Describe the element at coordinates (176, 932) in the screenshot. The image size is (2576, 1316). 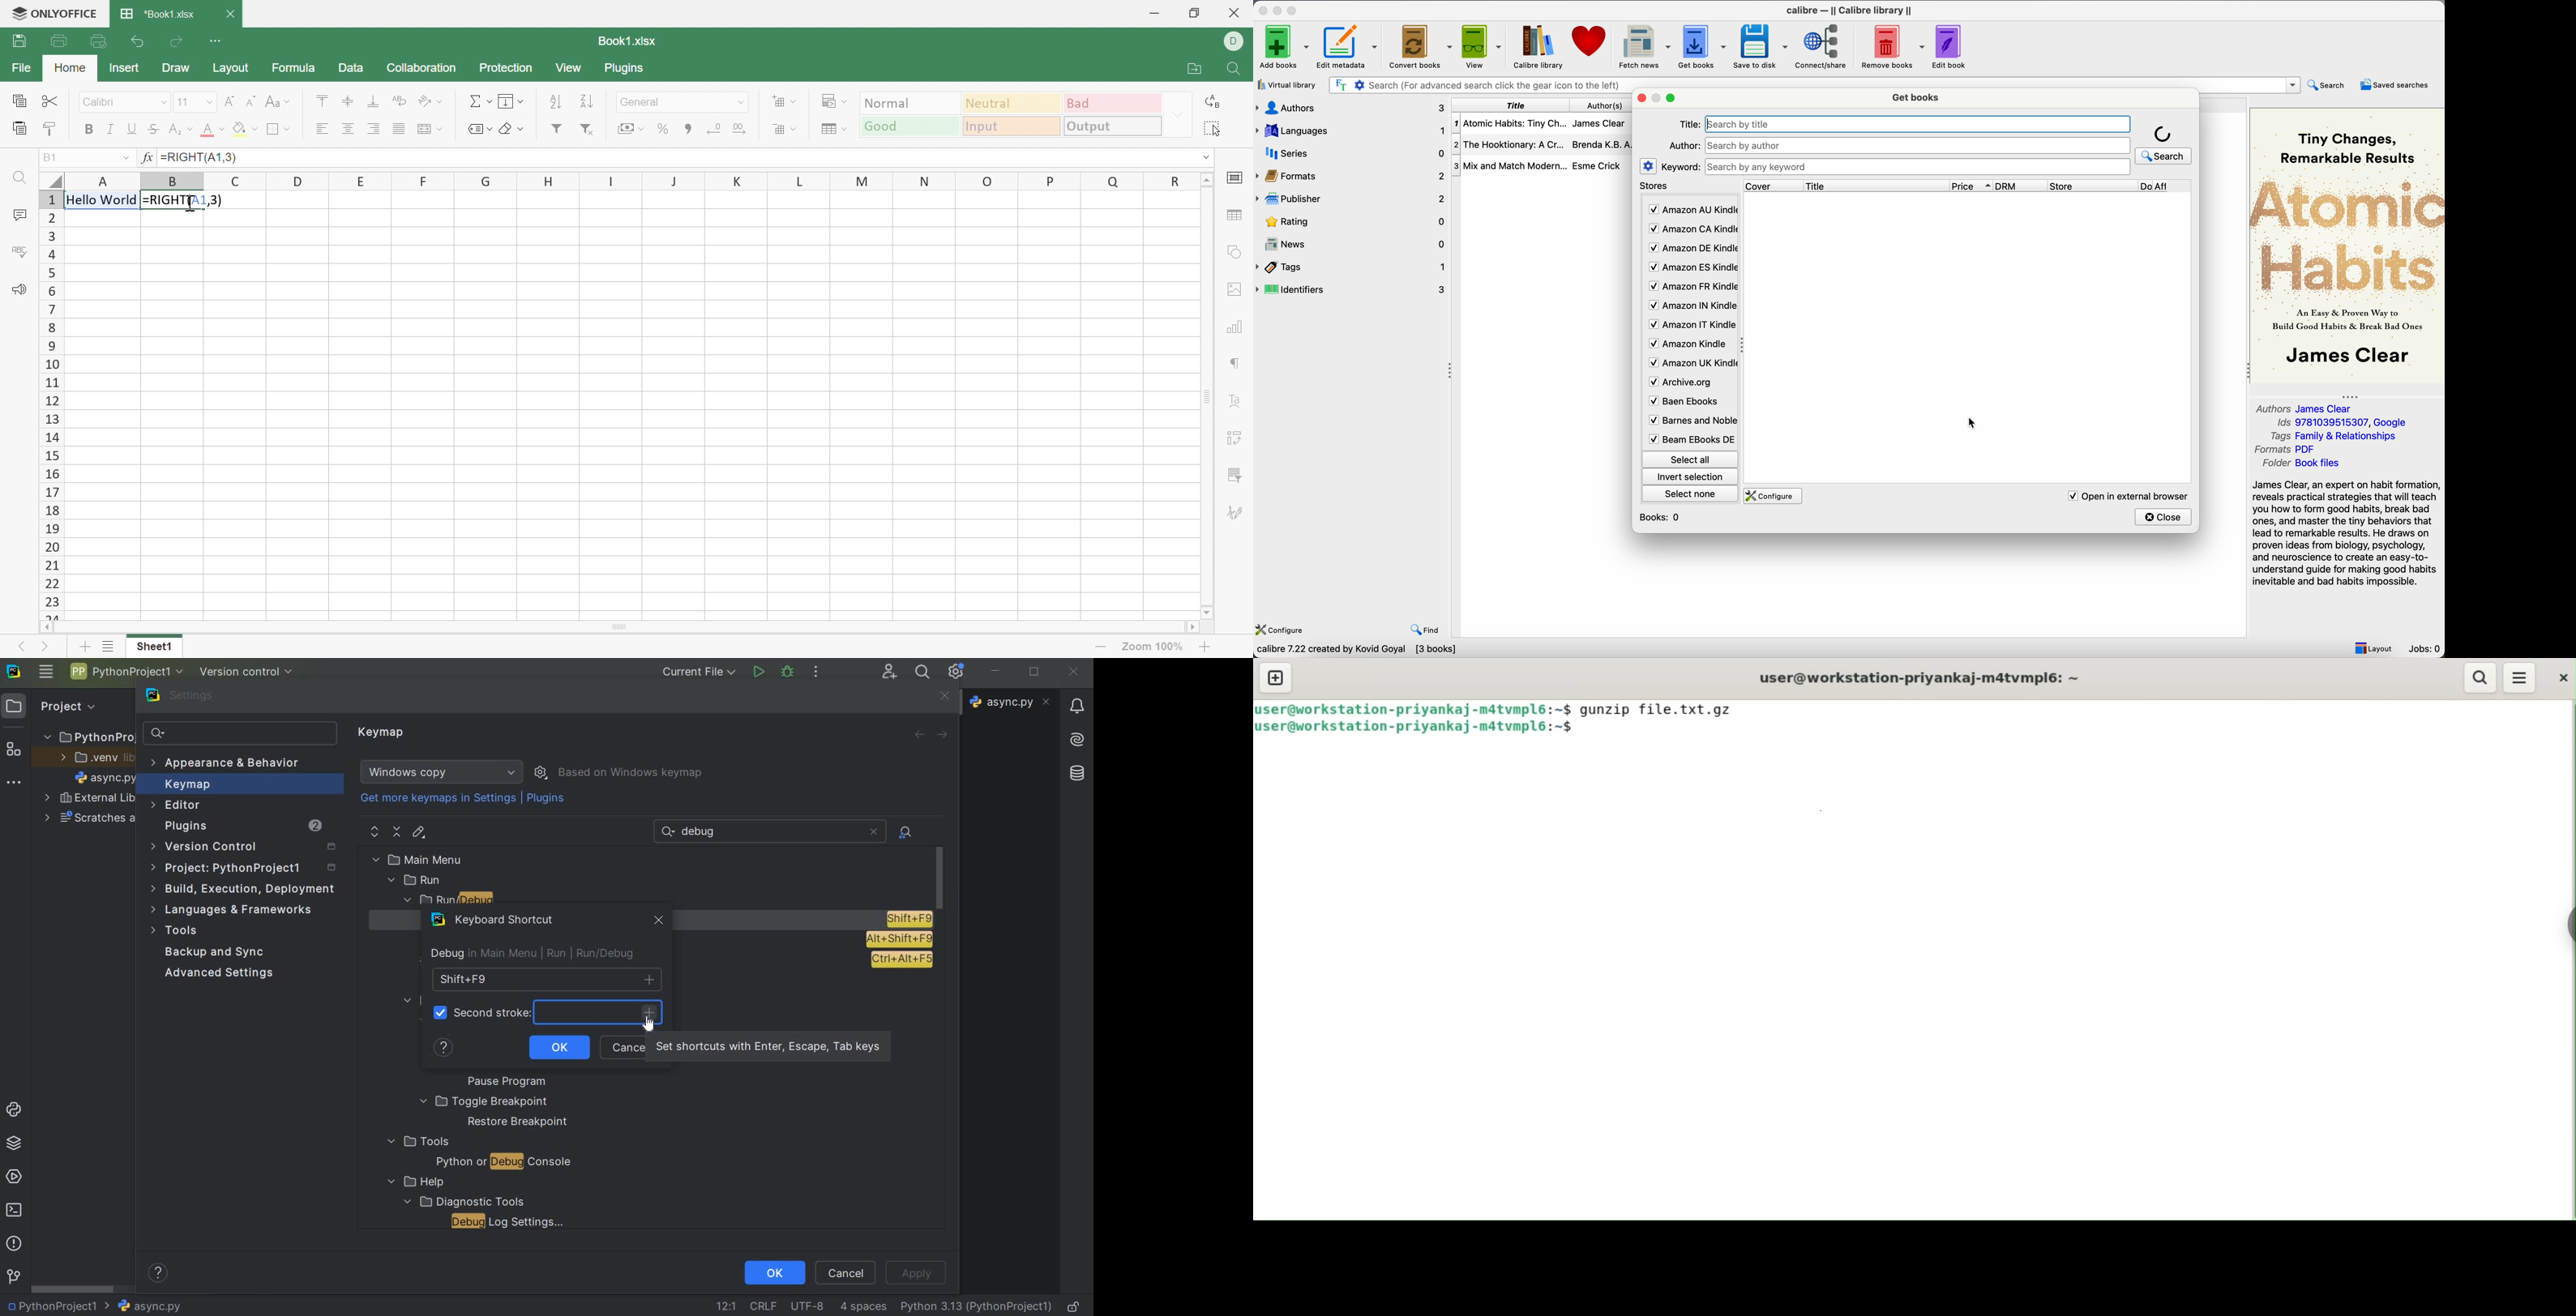
I see `tools` at that location.